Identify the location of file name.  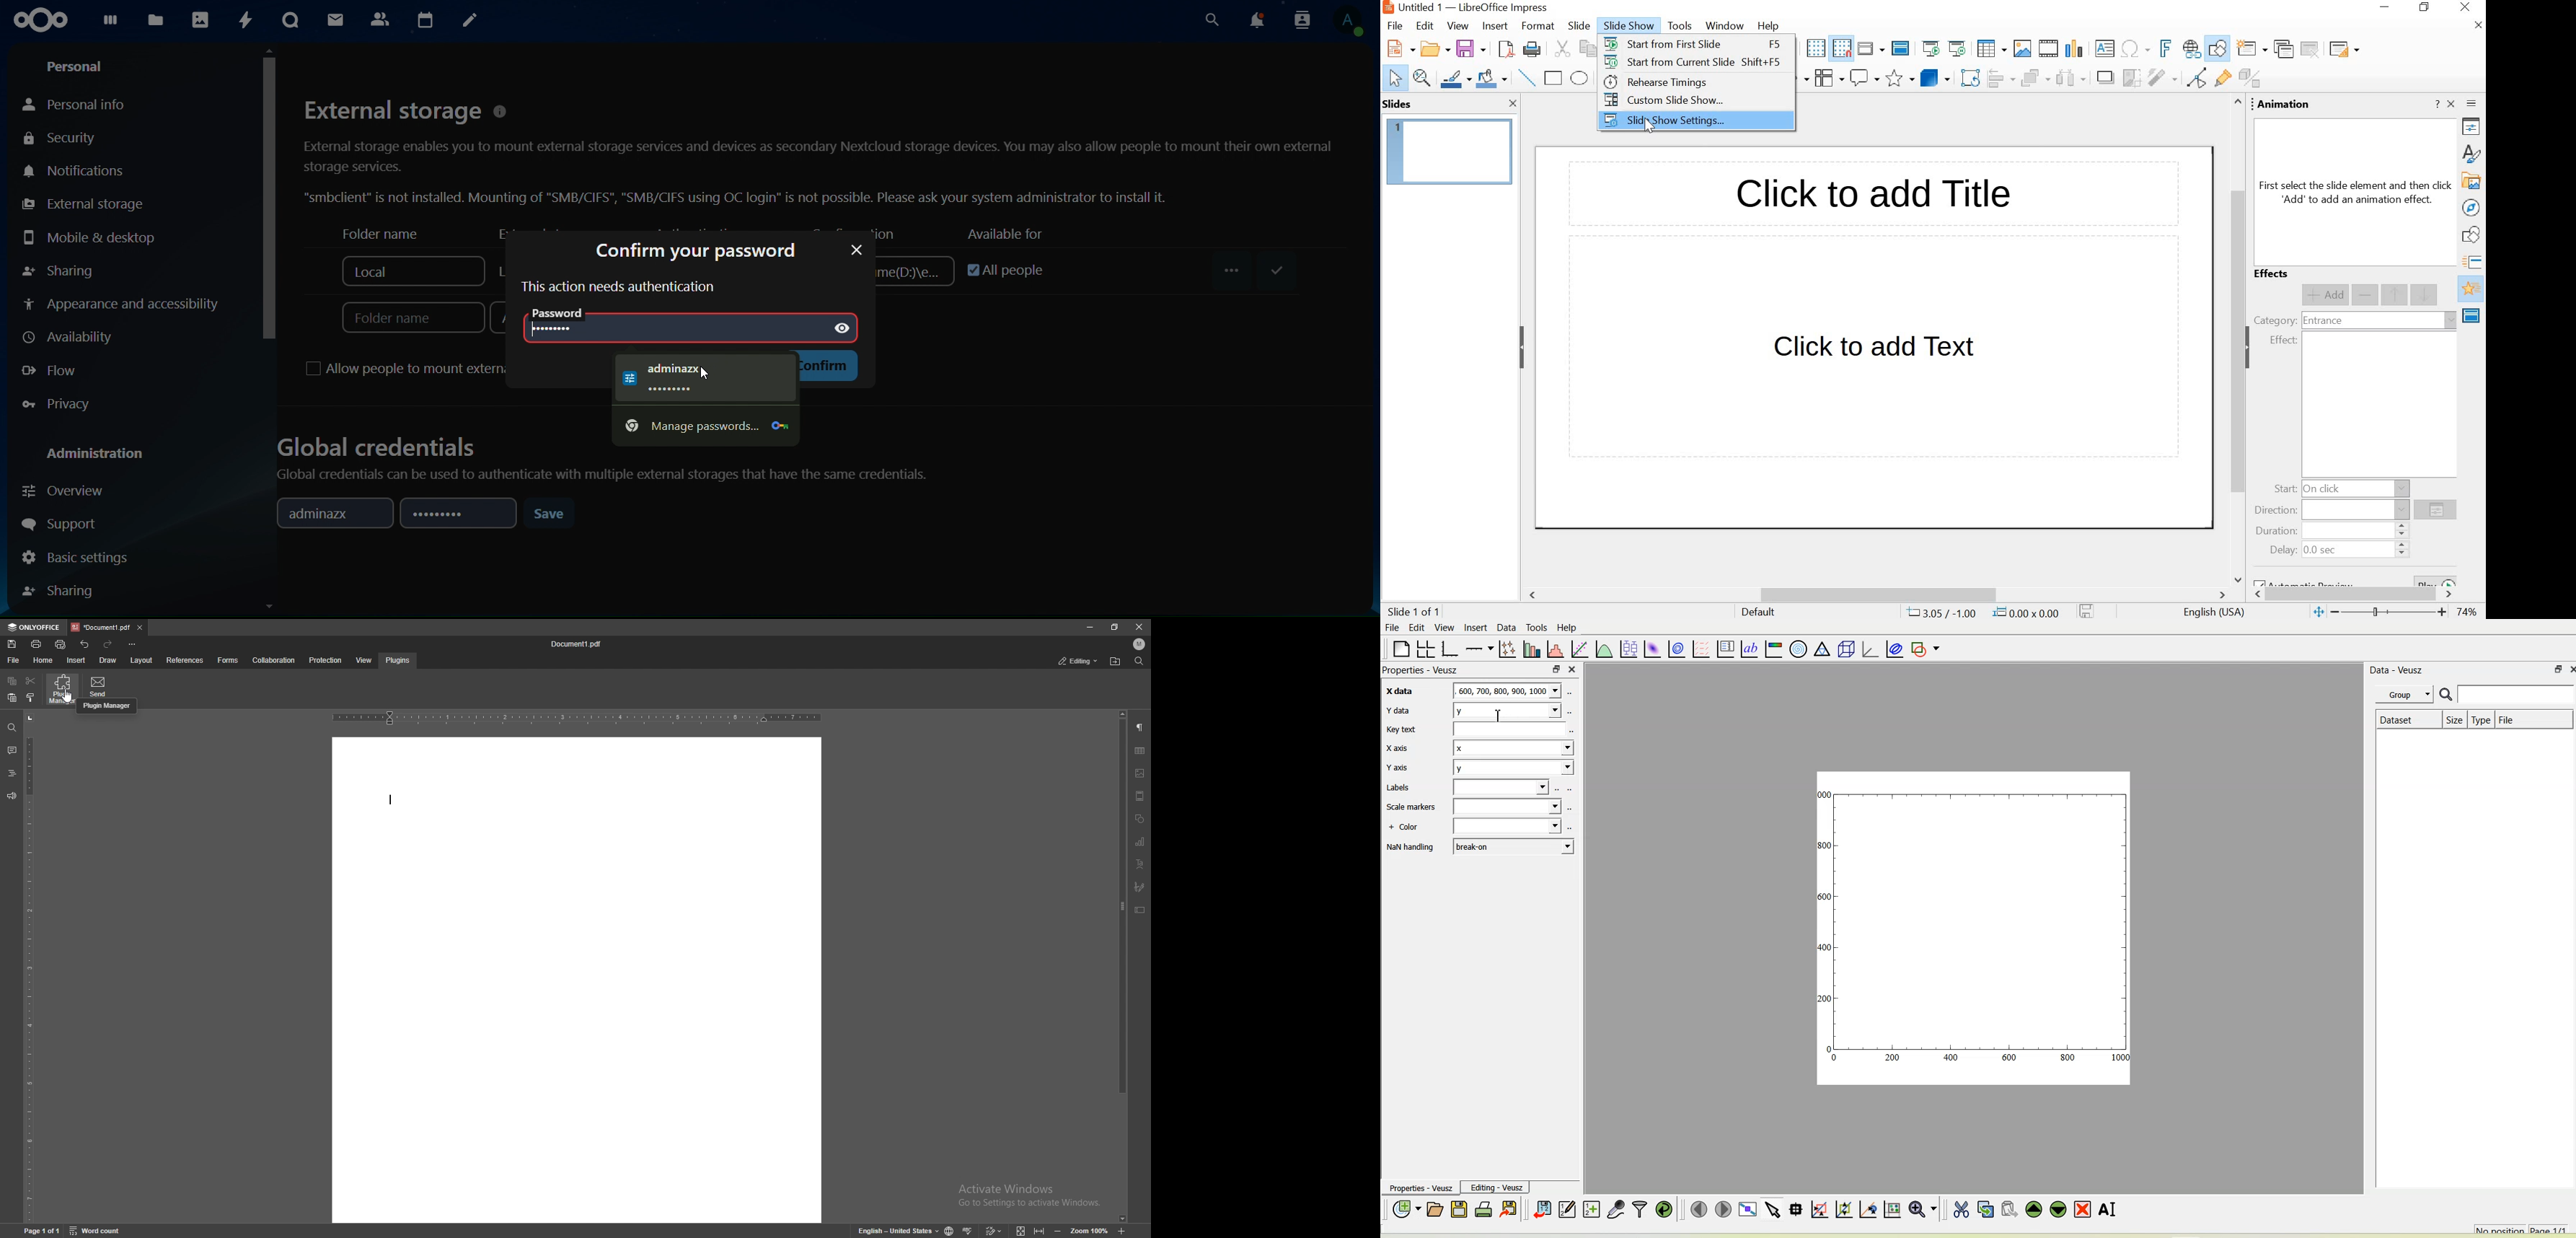
(1421, 7).